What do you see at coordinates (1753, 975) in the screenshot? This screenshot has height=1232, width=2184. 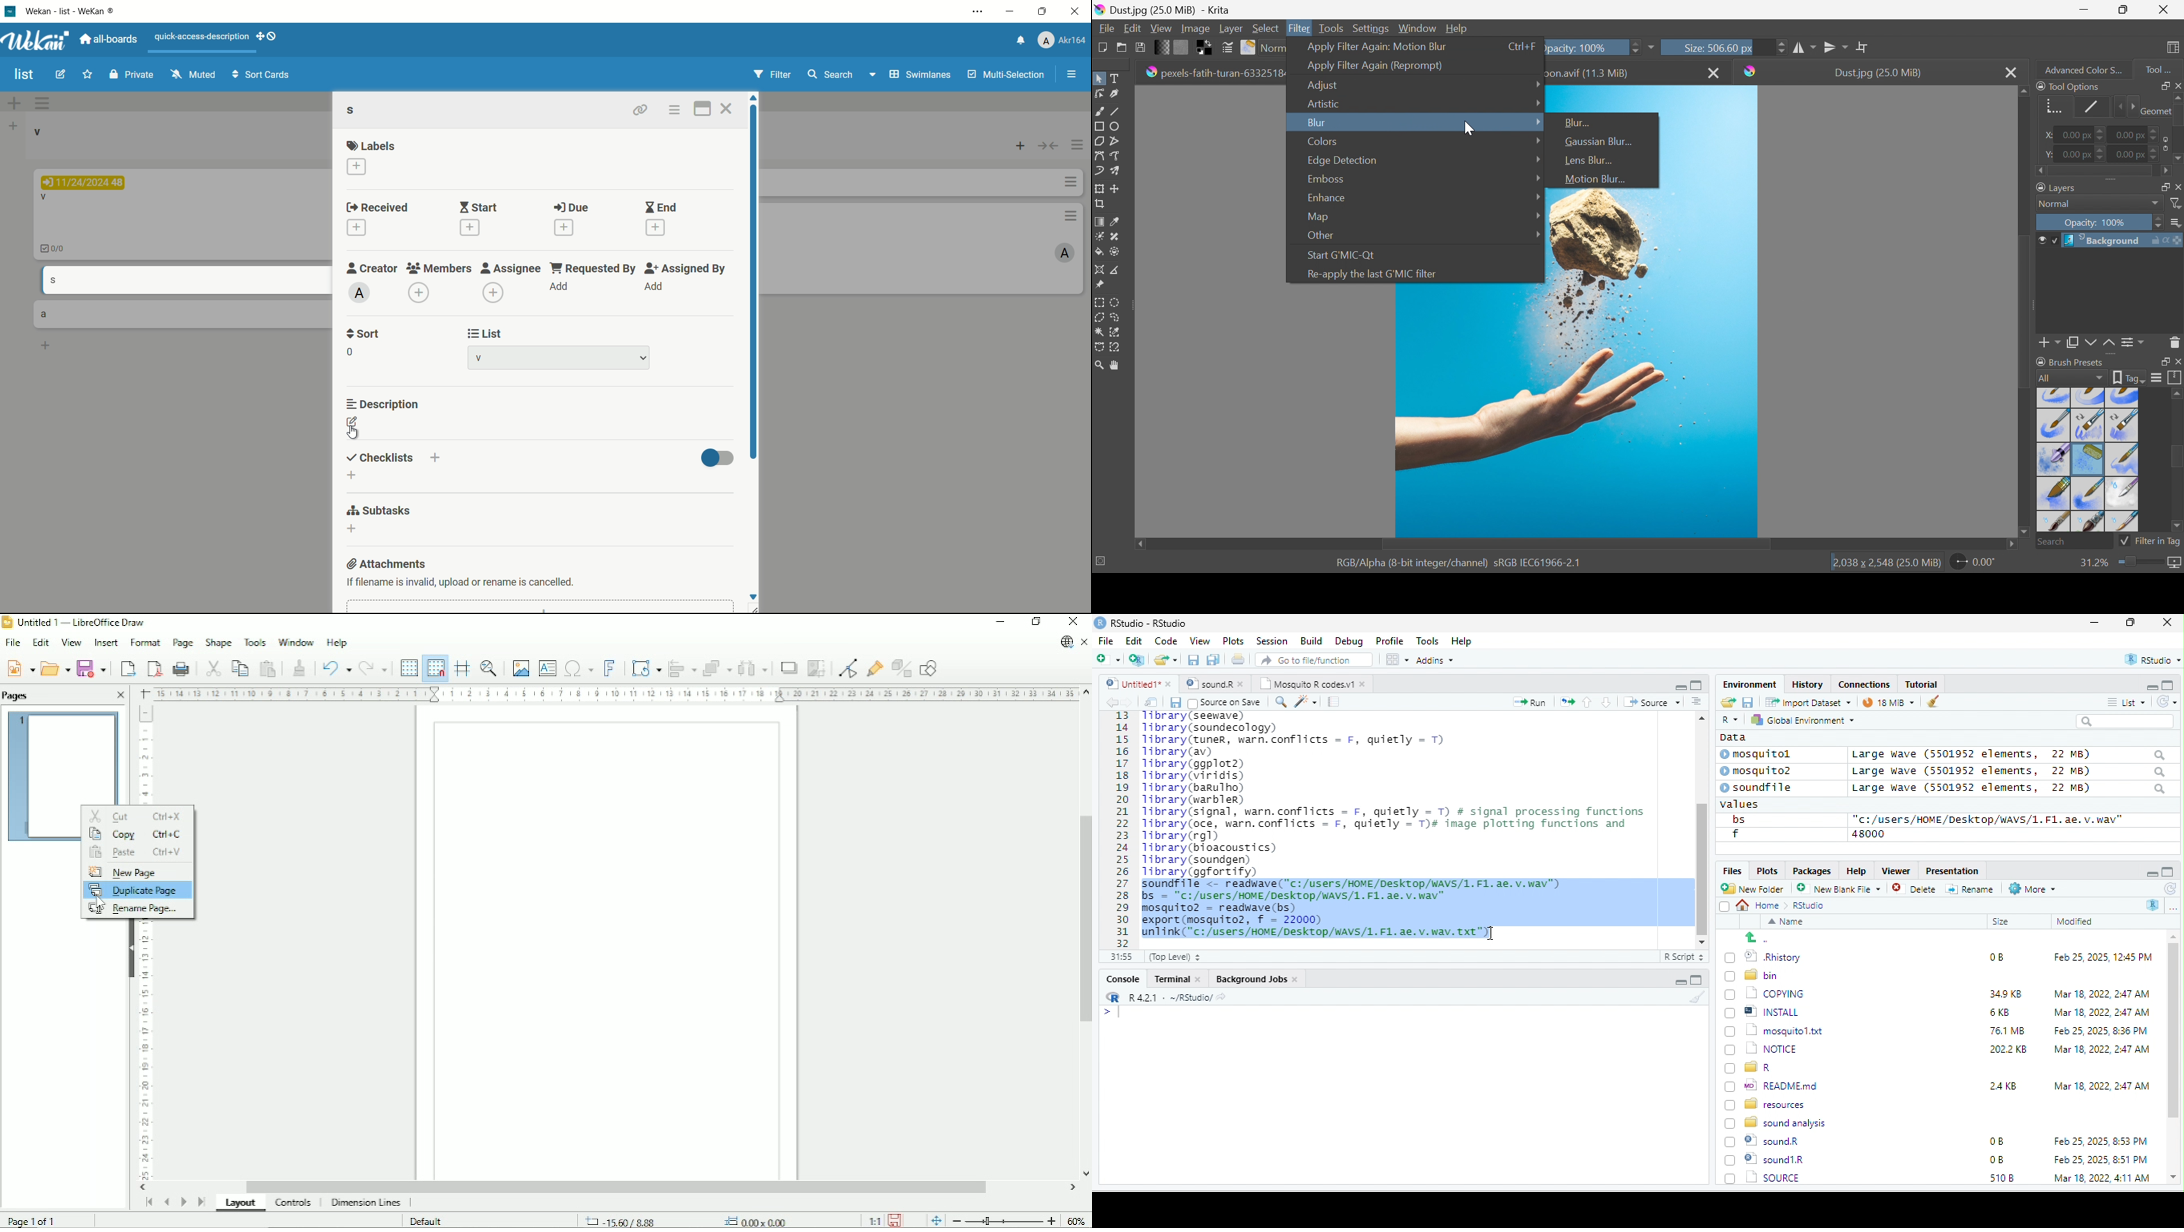 I see `Ld bin` at bounding box center [1753, 975].